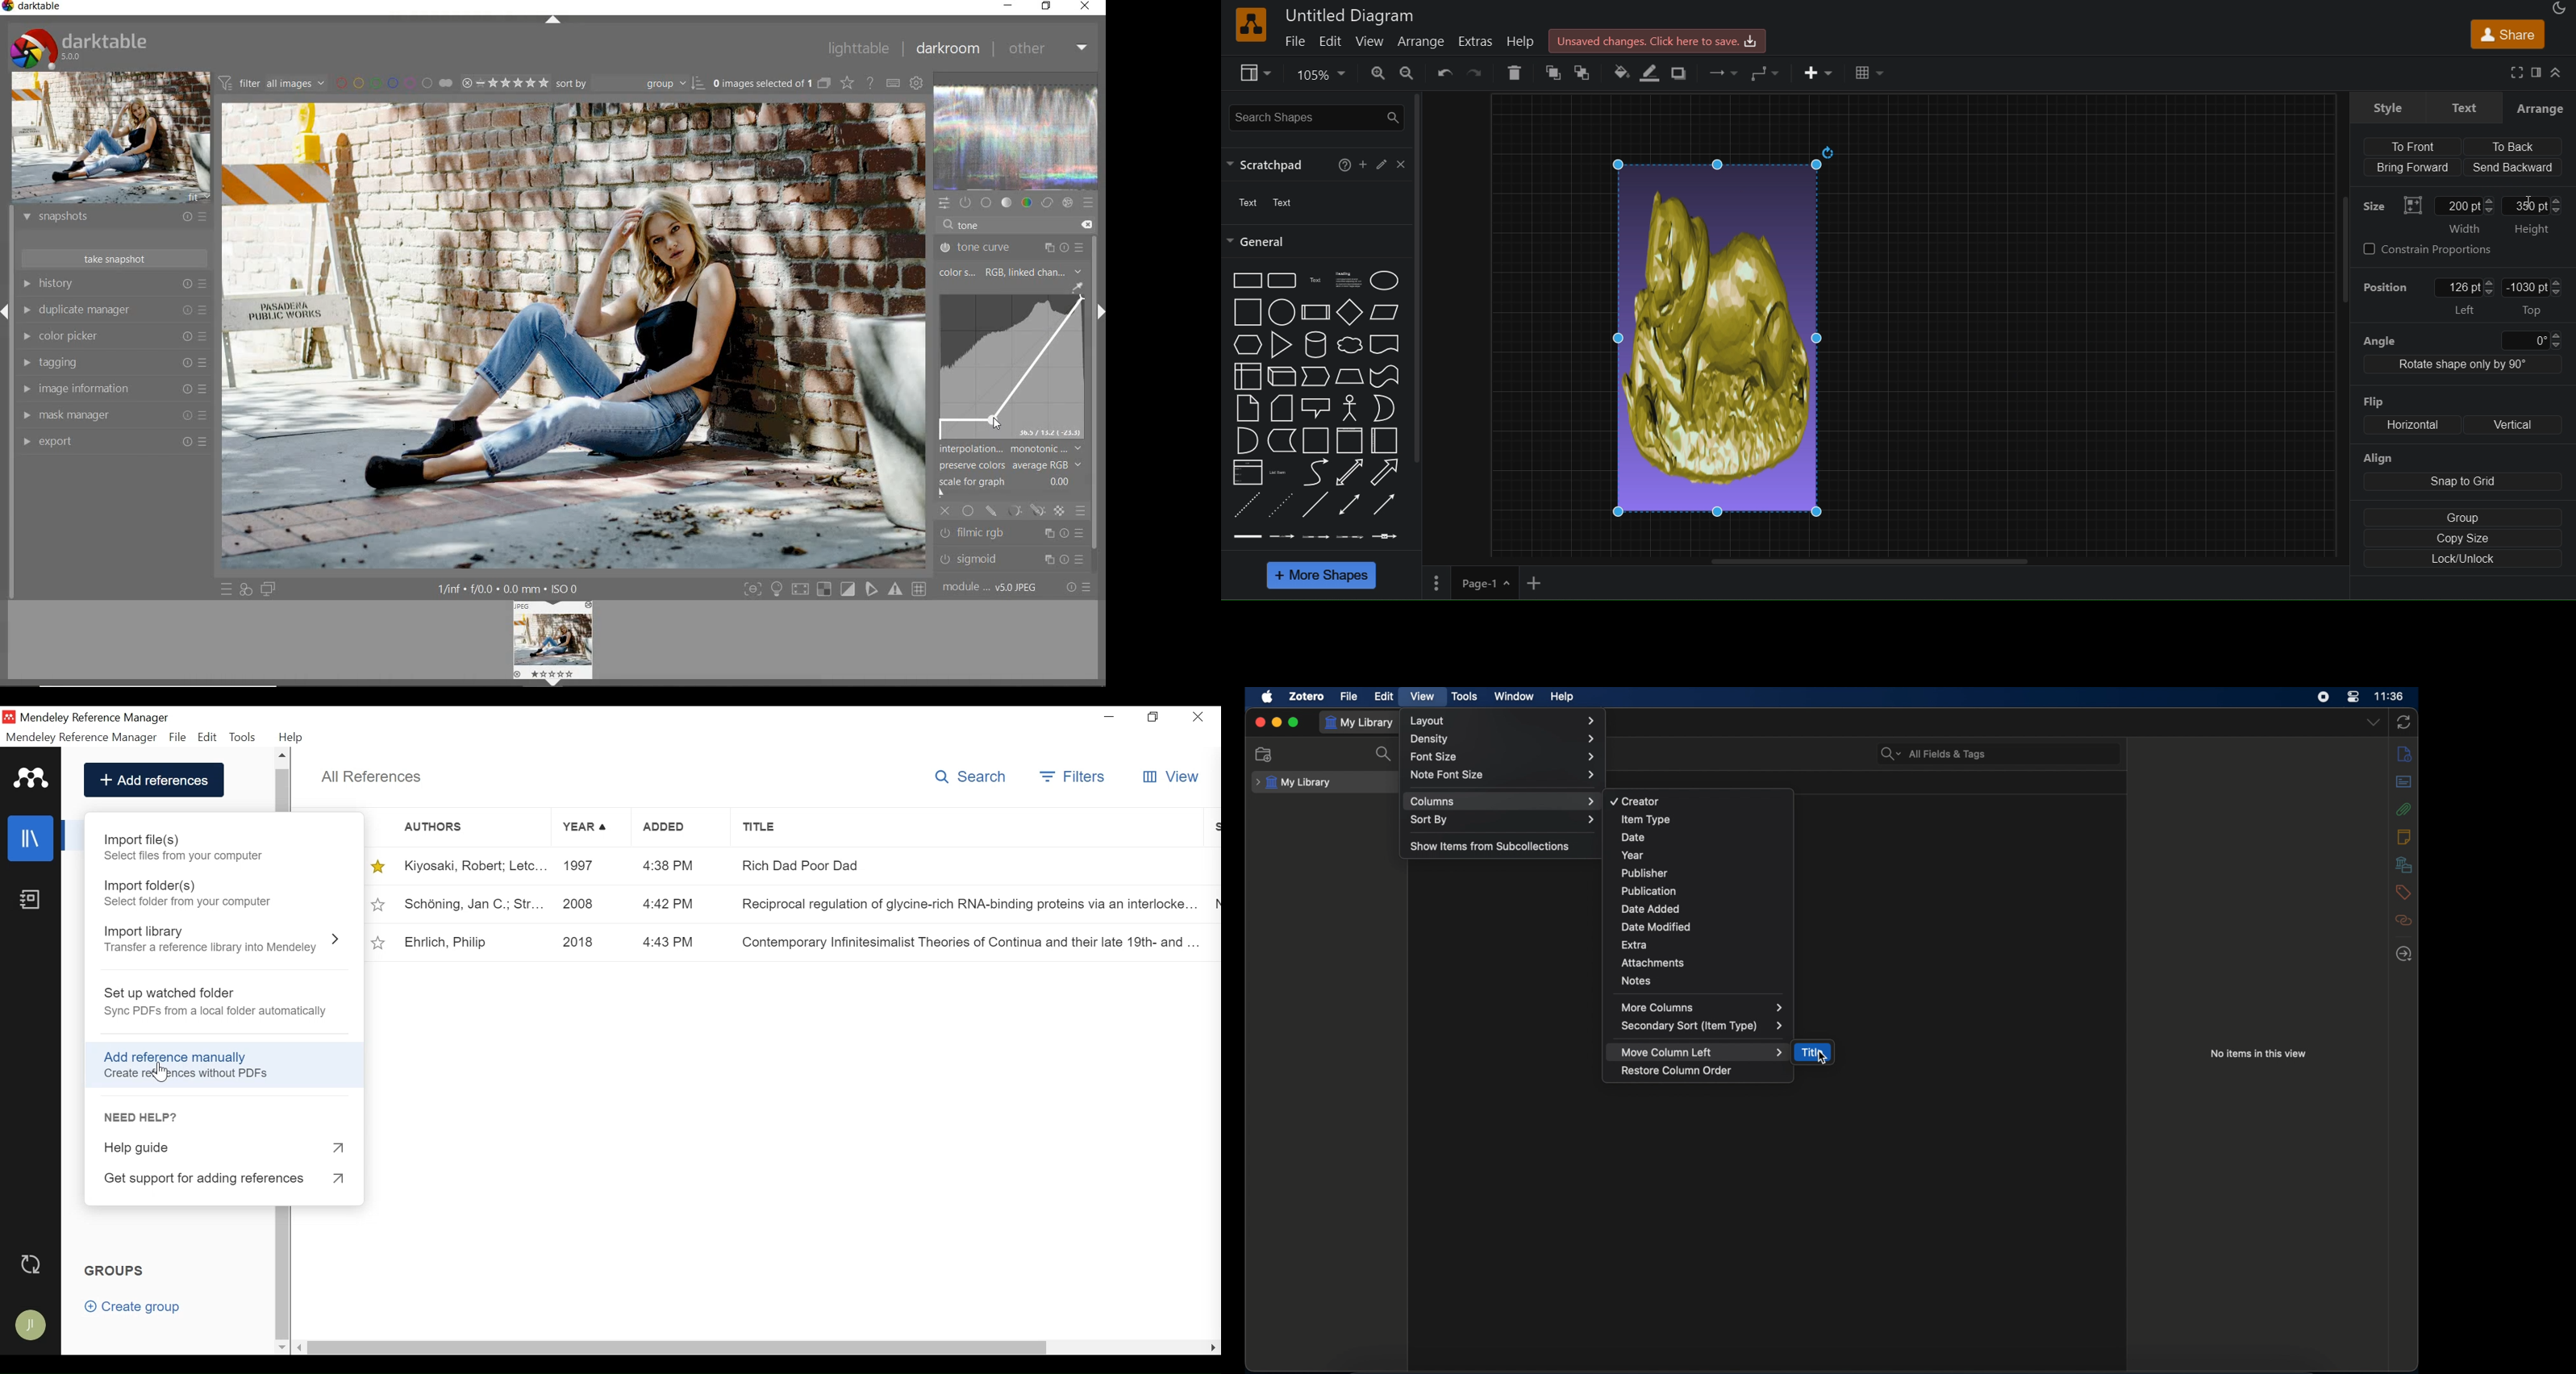 The height and width of the screenshot is (1400, 2576). Describe the element at coordinates (151, 932) in the screenshot. I see `Import Library` at that location.